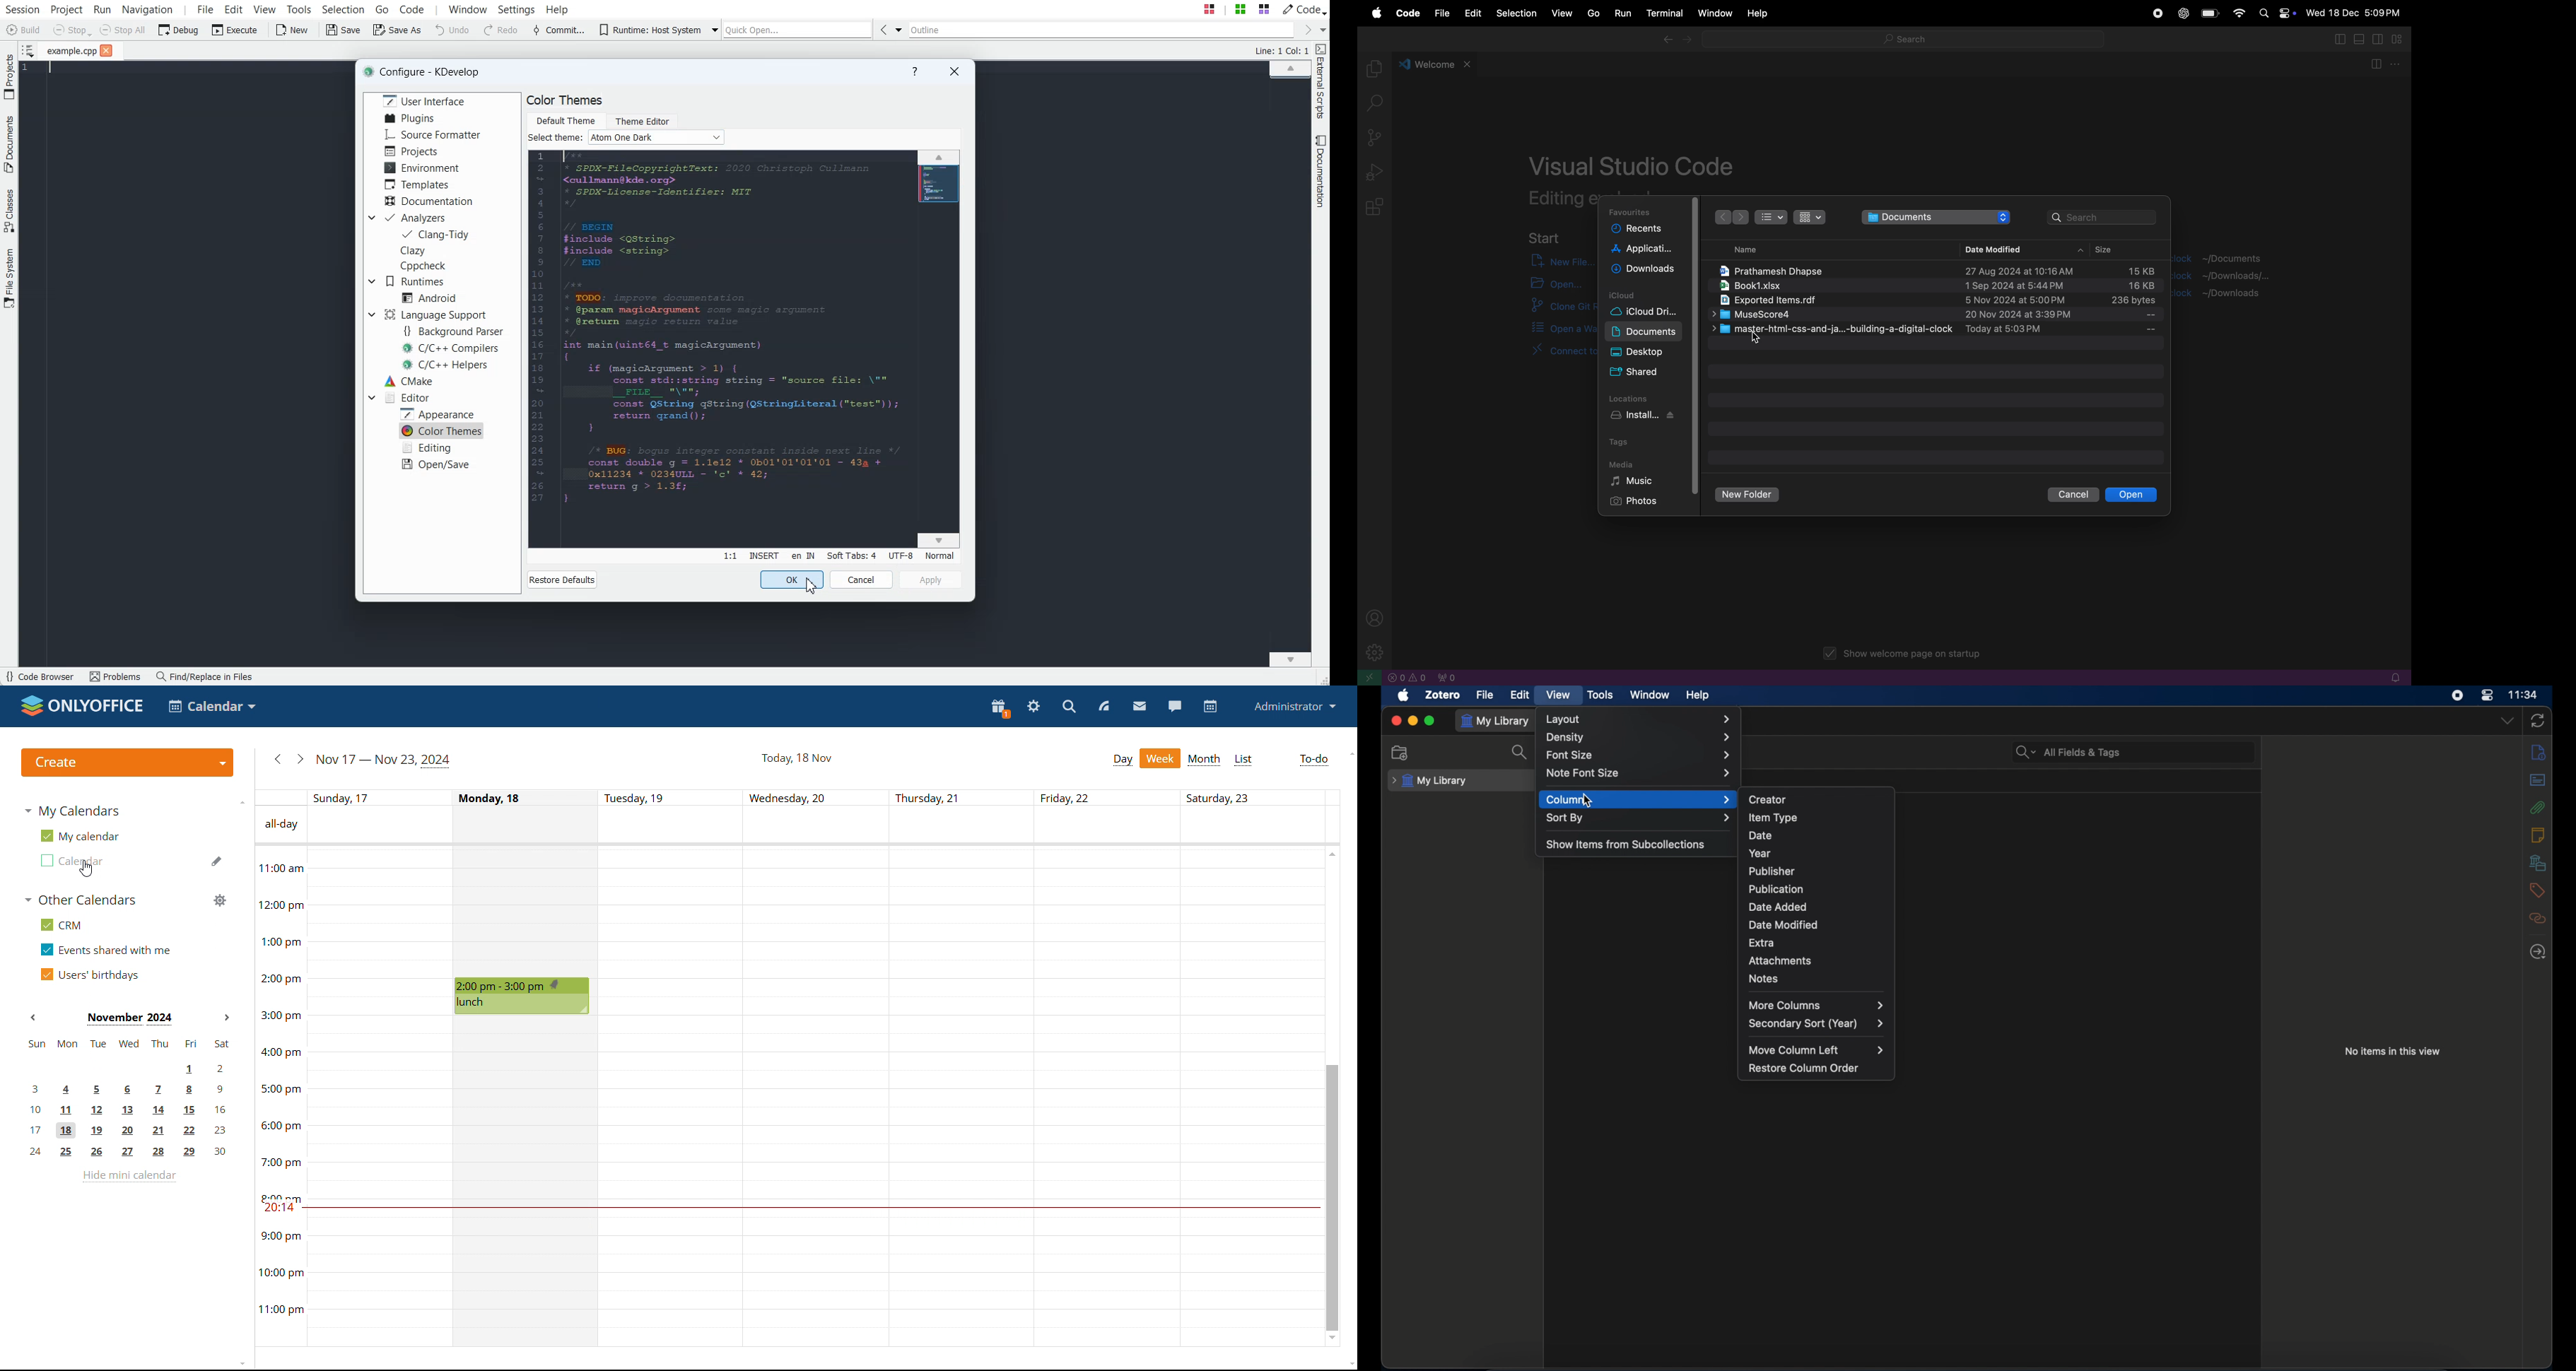 Image resolution: width=2576 pixels, height=1372 pixels. Describe the element at coordinates (61, 924) in the screenshot. I see `crm` at that location.